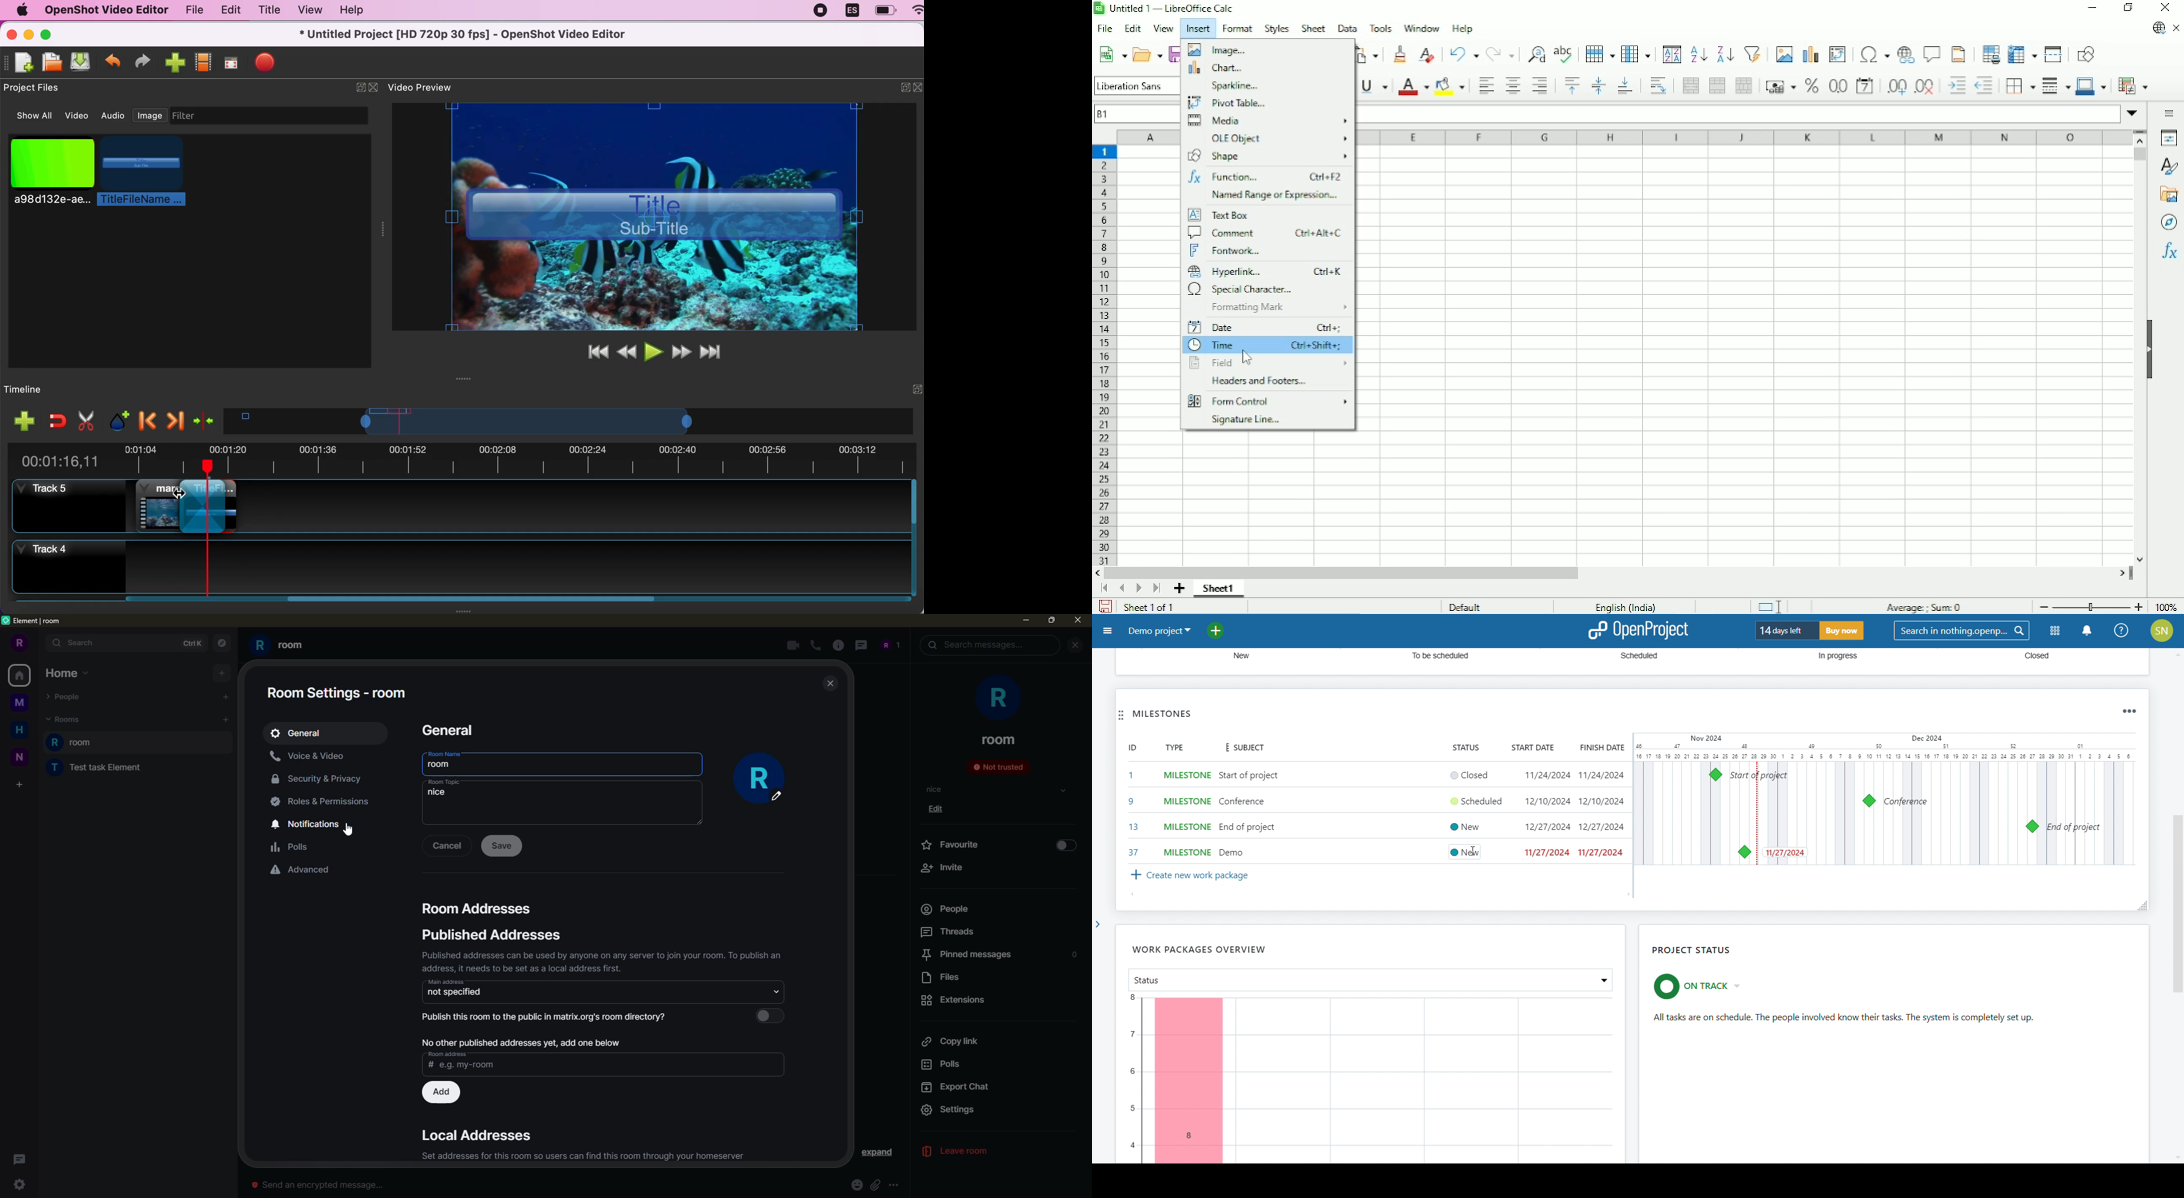  What do you see at coordinates (449, 1054) in the screenshot?
I see `room address` at bounding box center [449, 1054].